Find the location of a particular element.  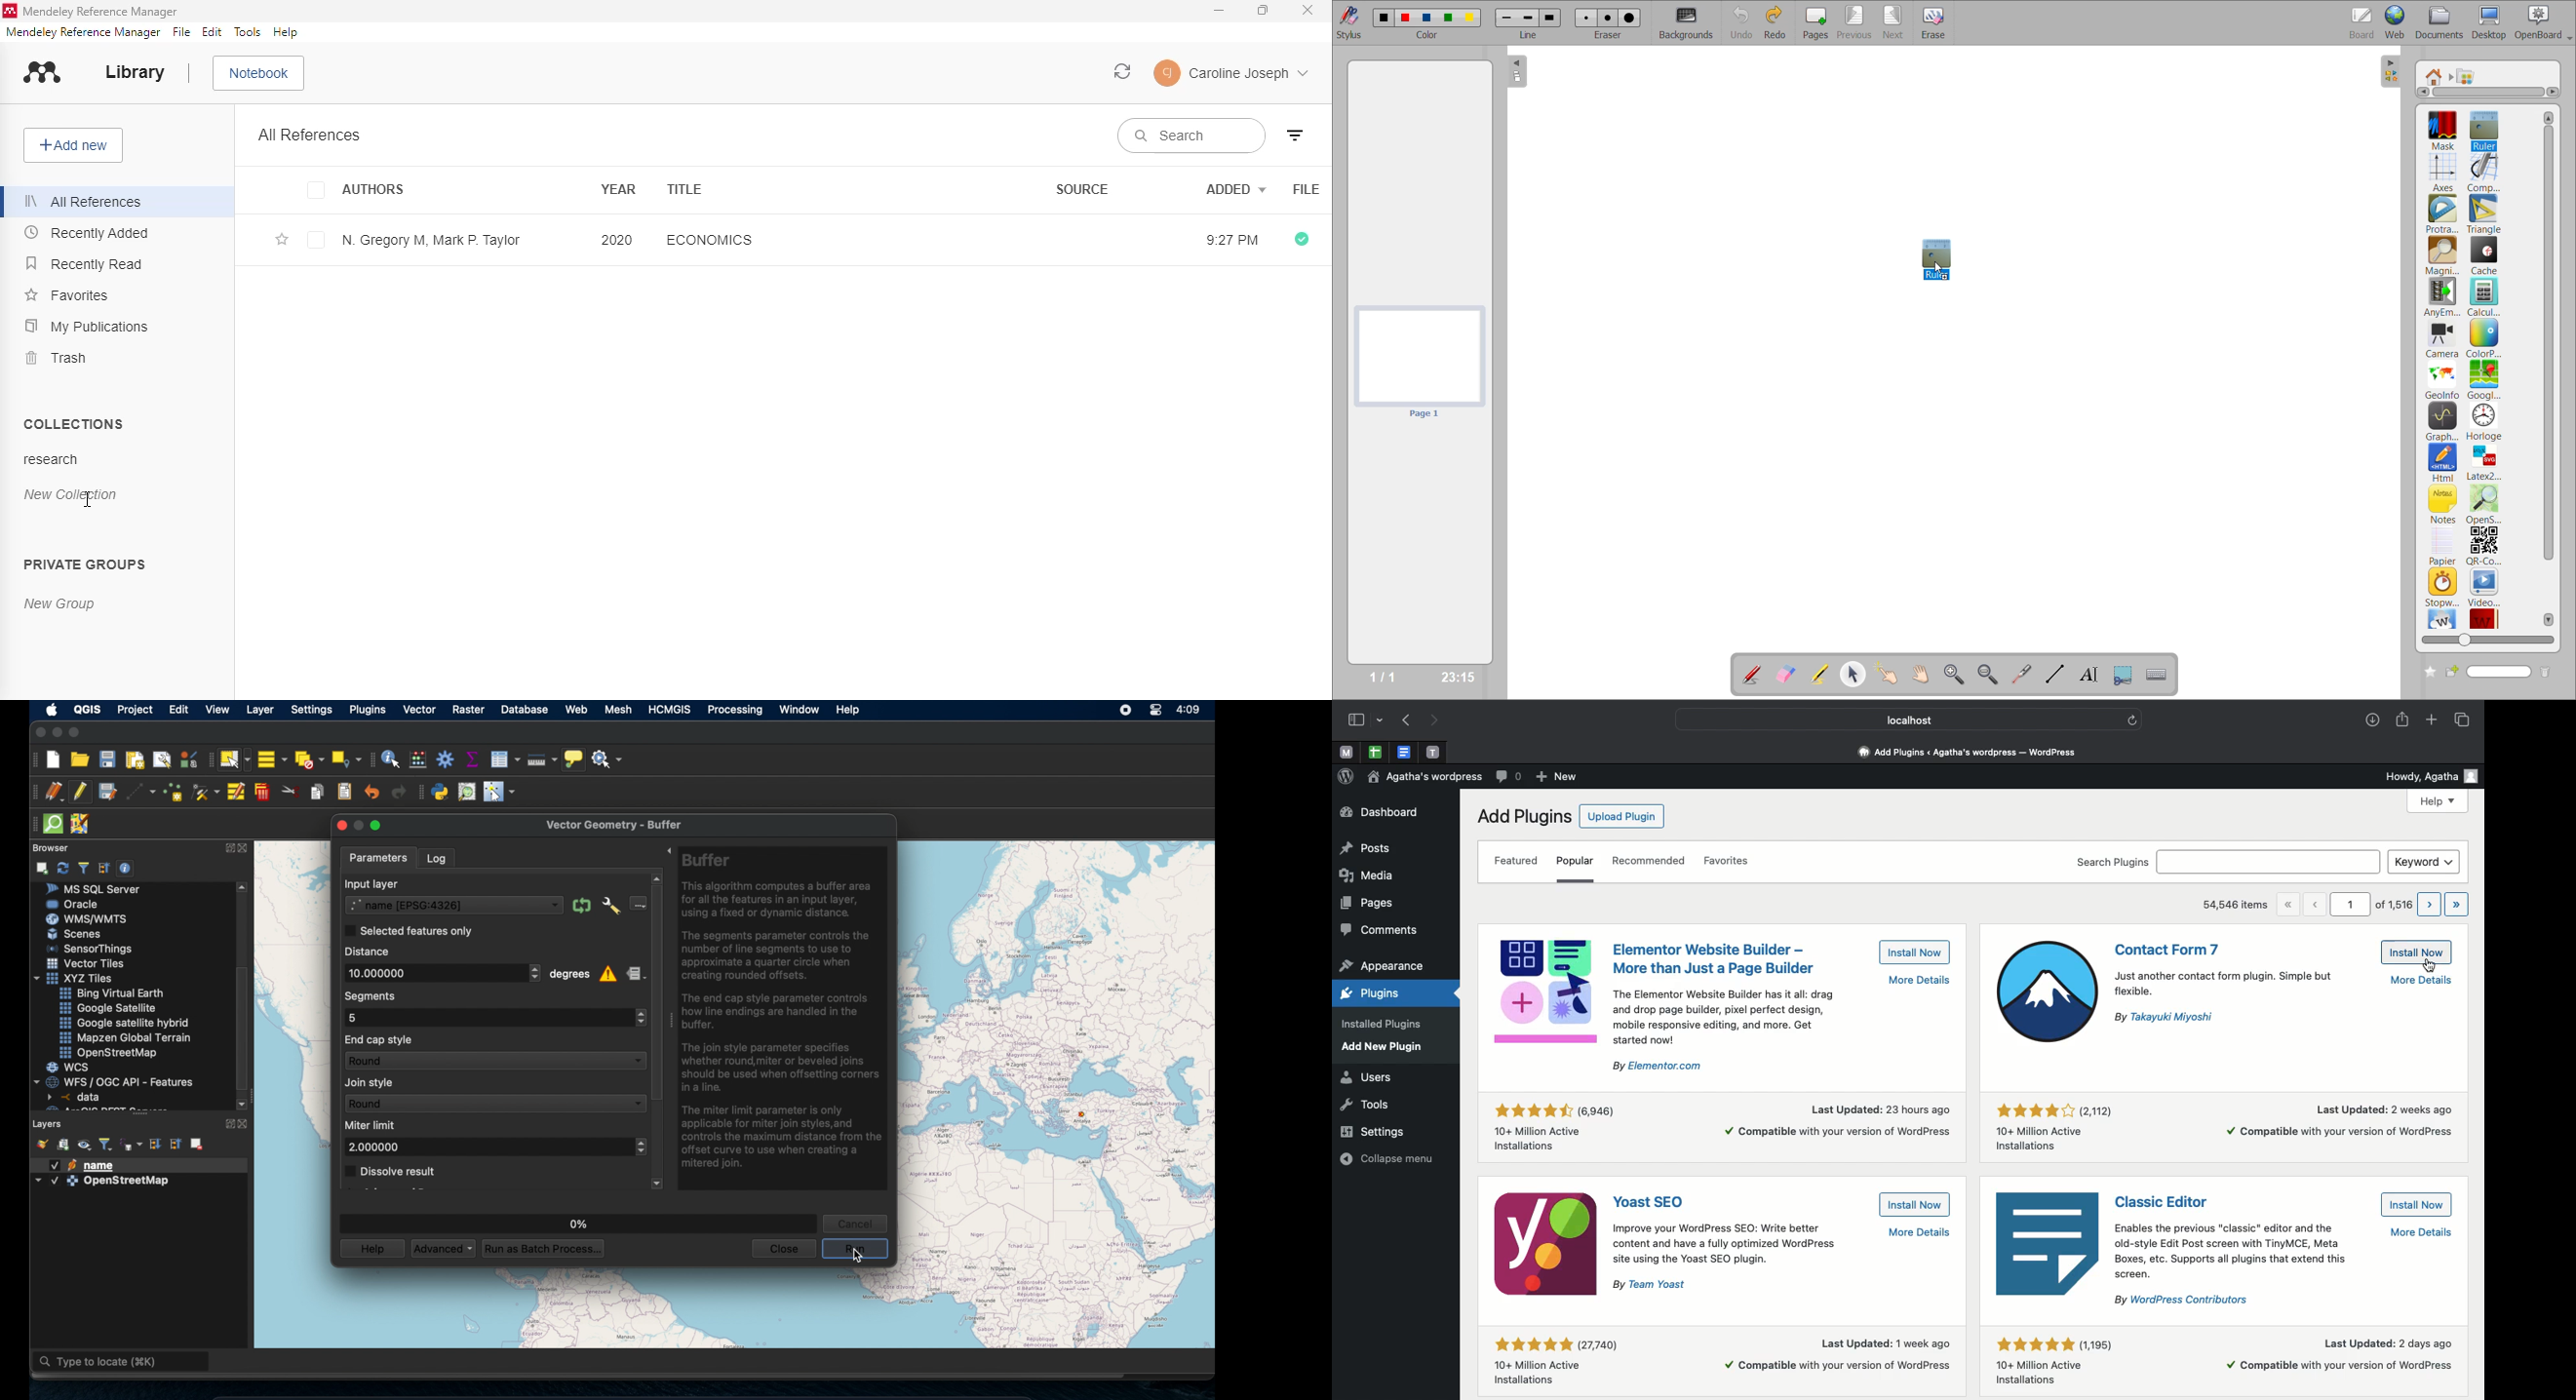

screen recorder icon is located at coordinates (1127, 711).